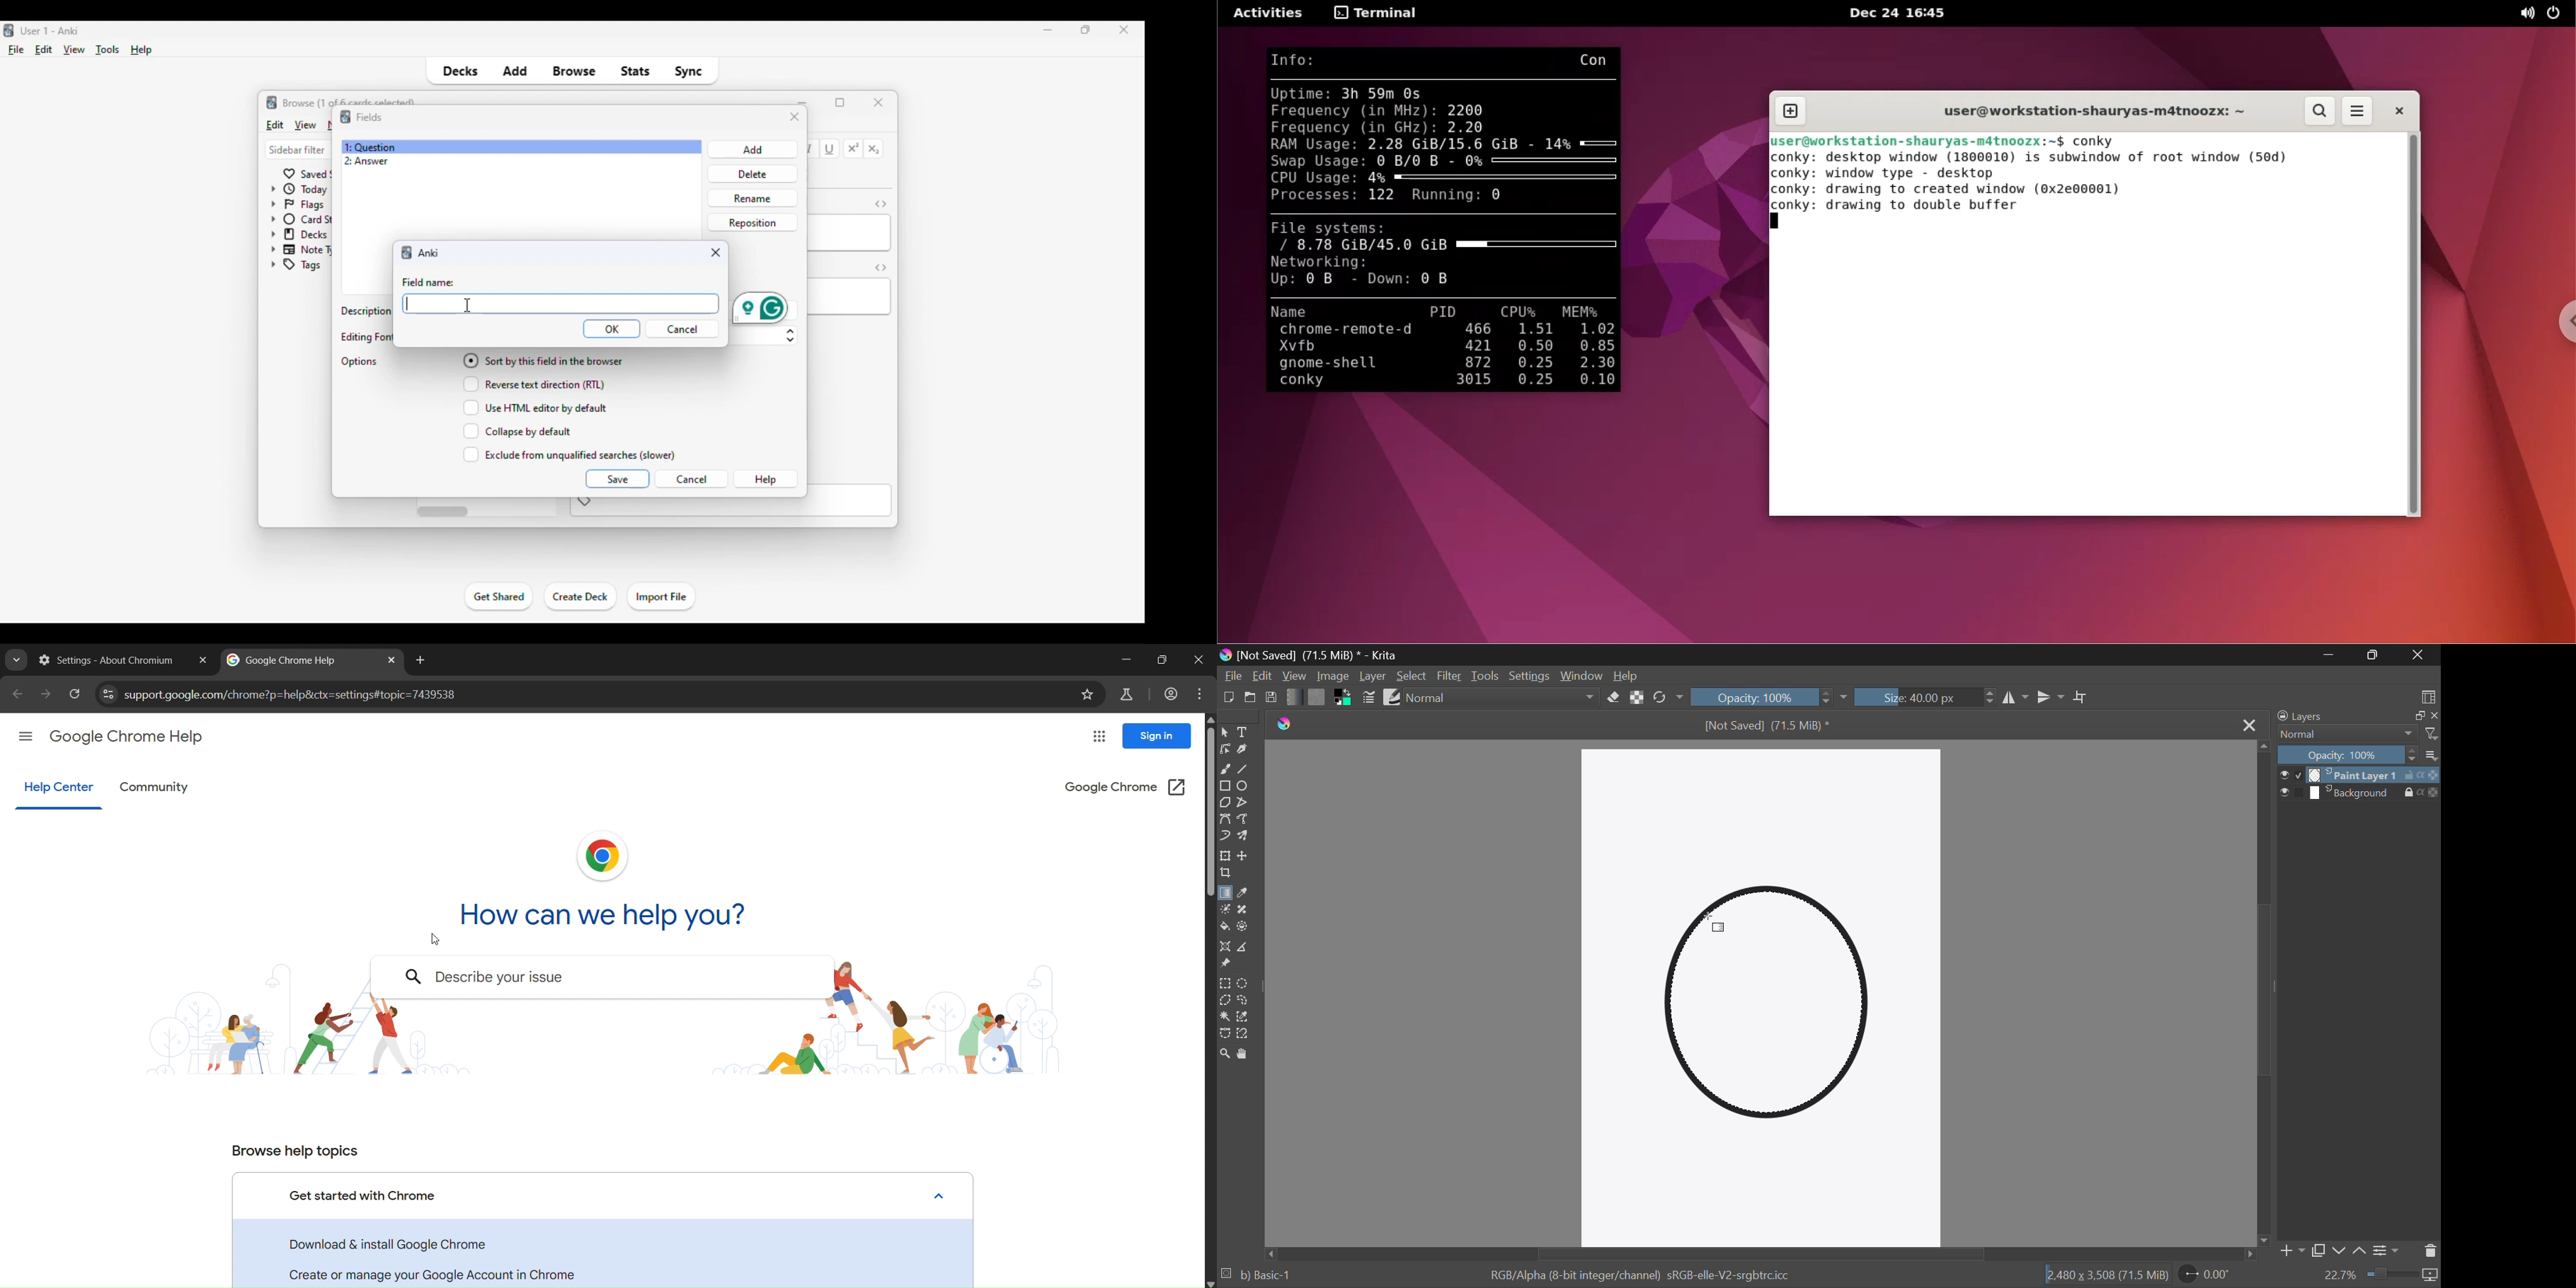  Describe the element at coordinates (1225, 837) in the screenshot. I see `Dynamic Brush` at that location.